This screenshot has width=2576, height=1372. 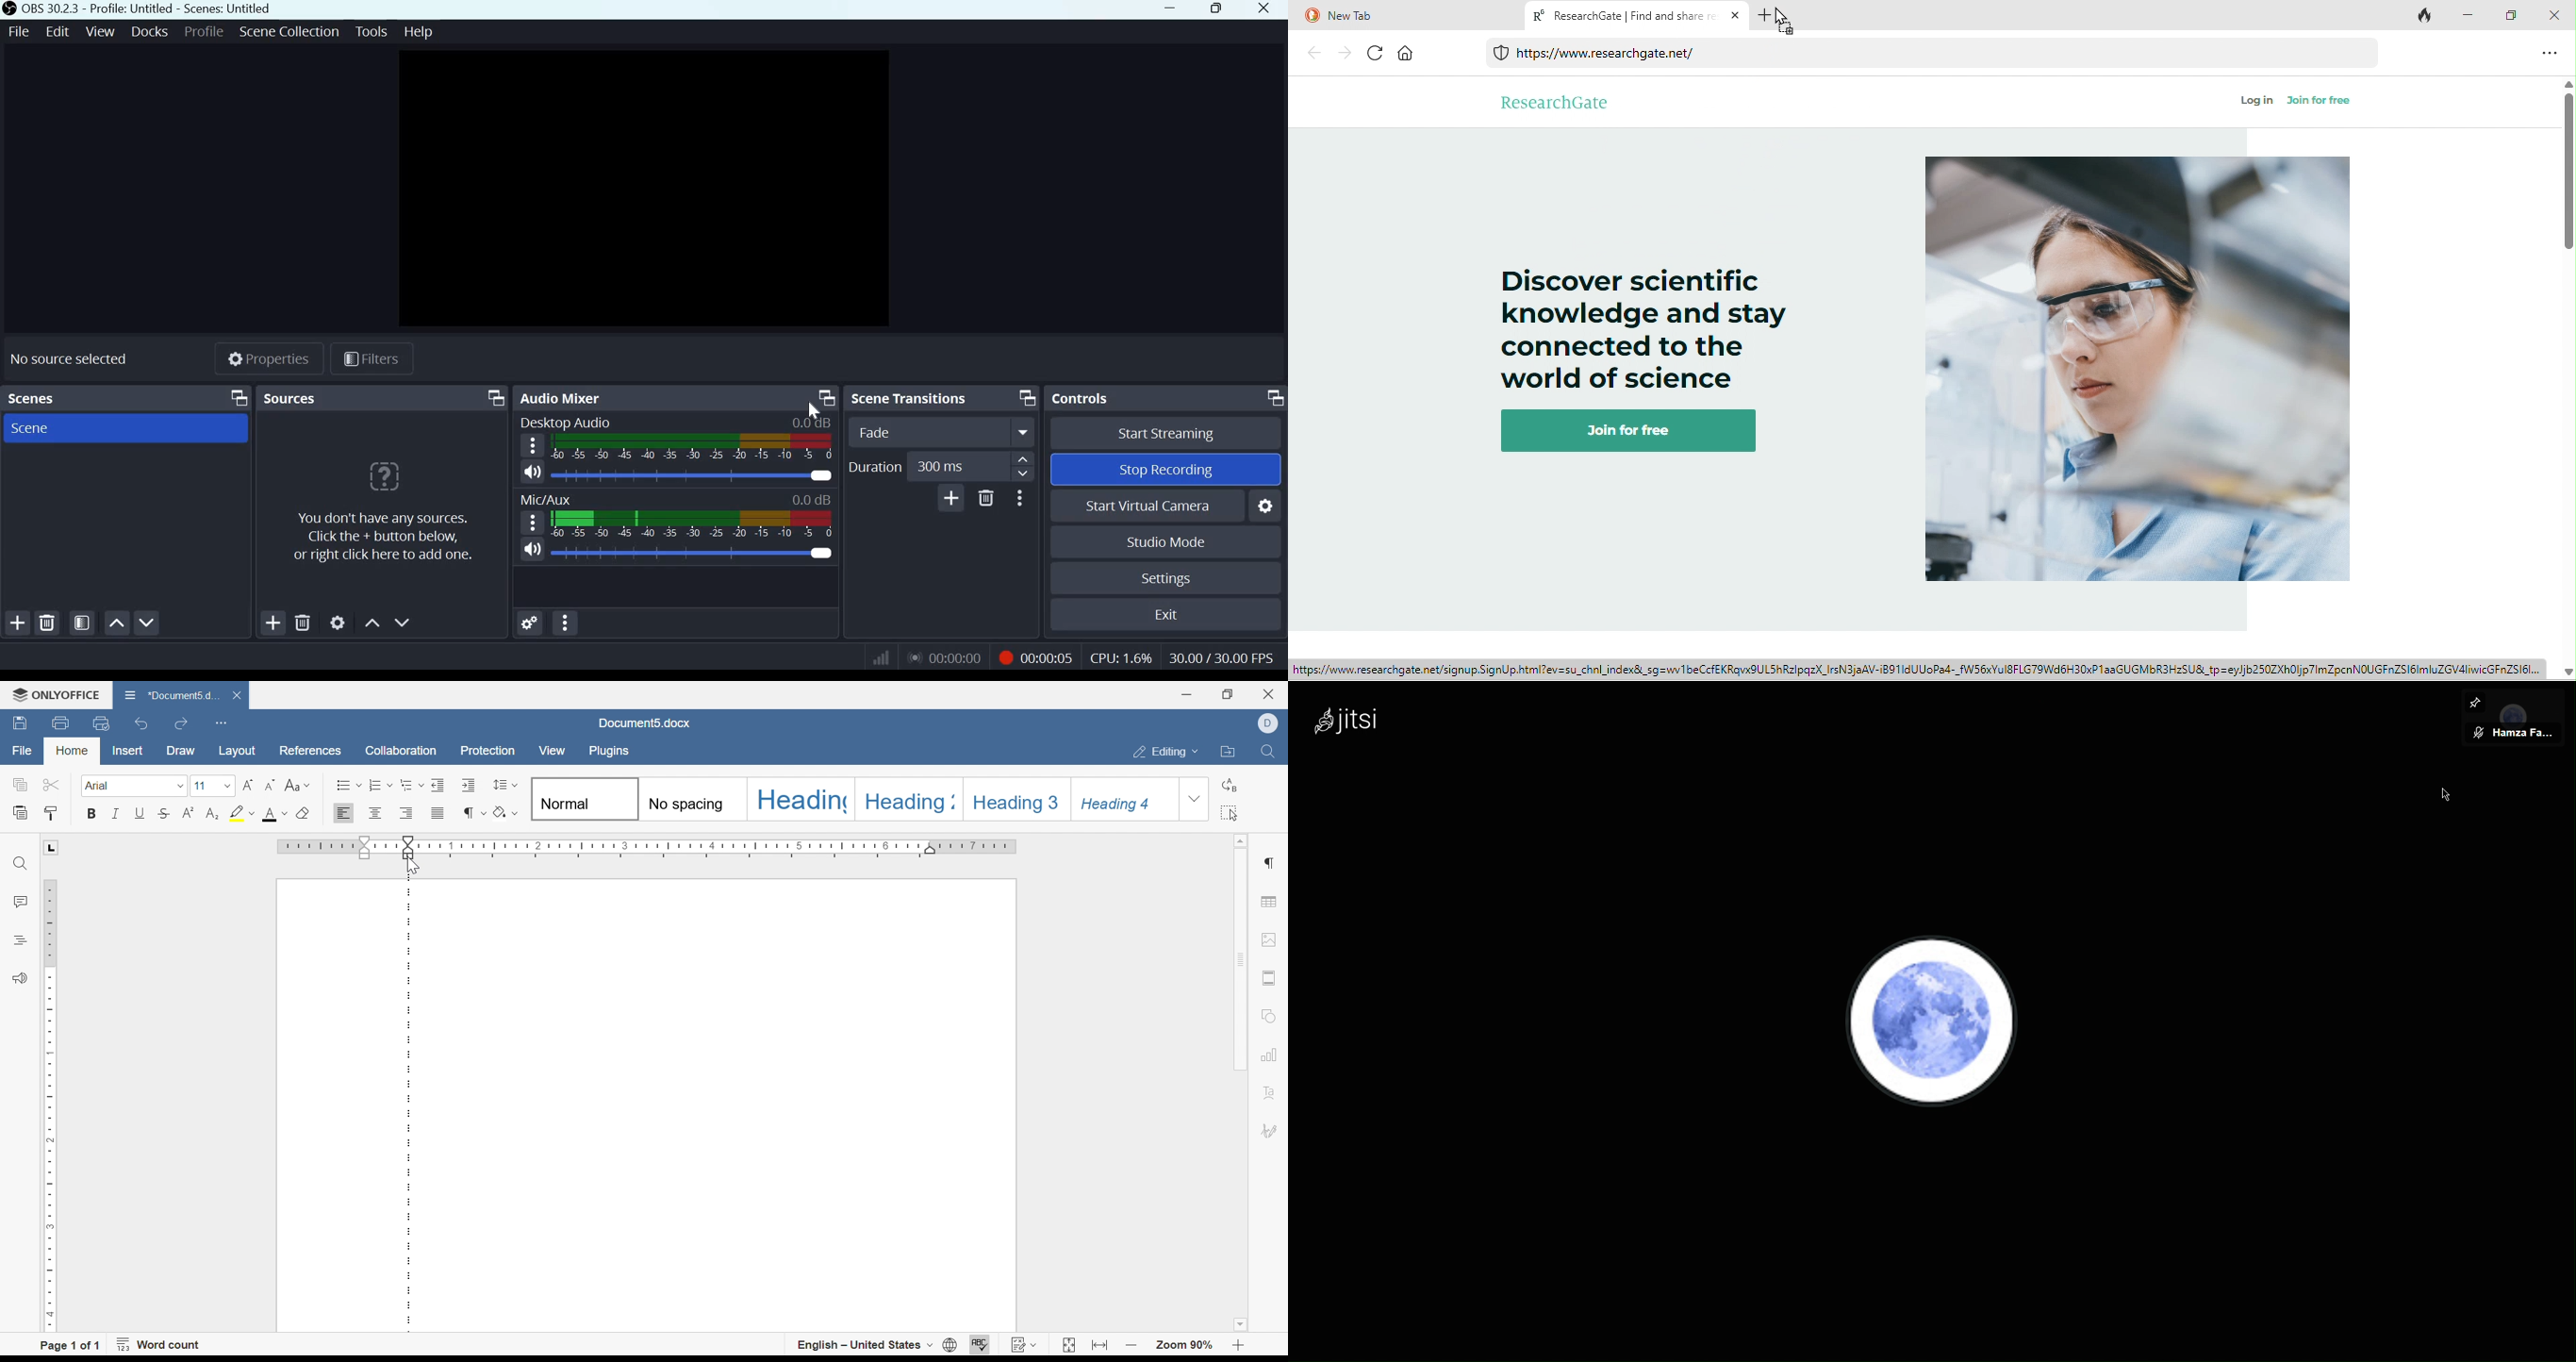 I want to click on Hamburger menu, so click(x=533, y=446).